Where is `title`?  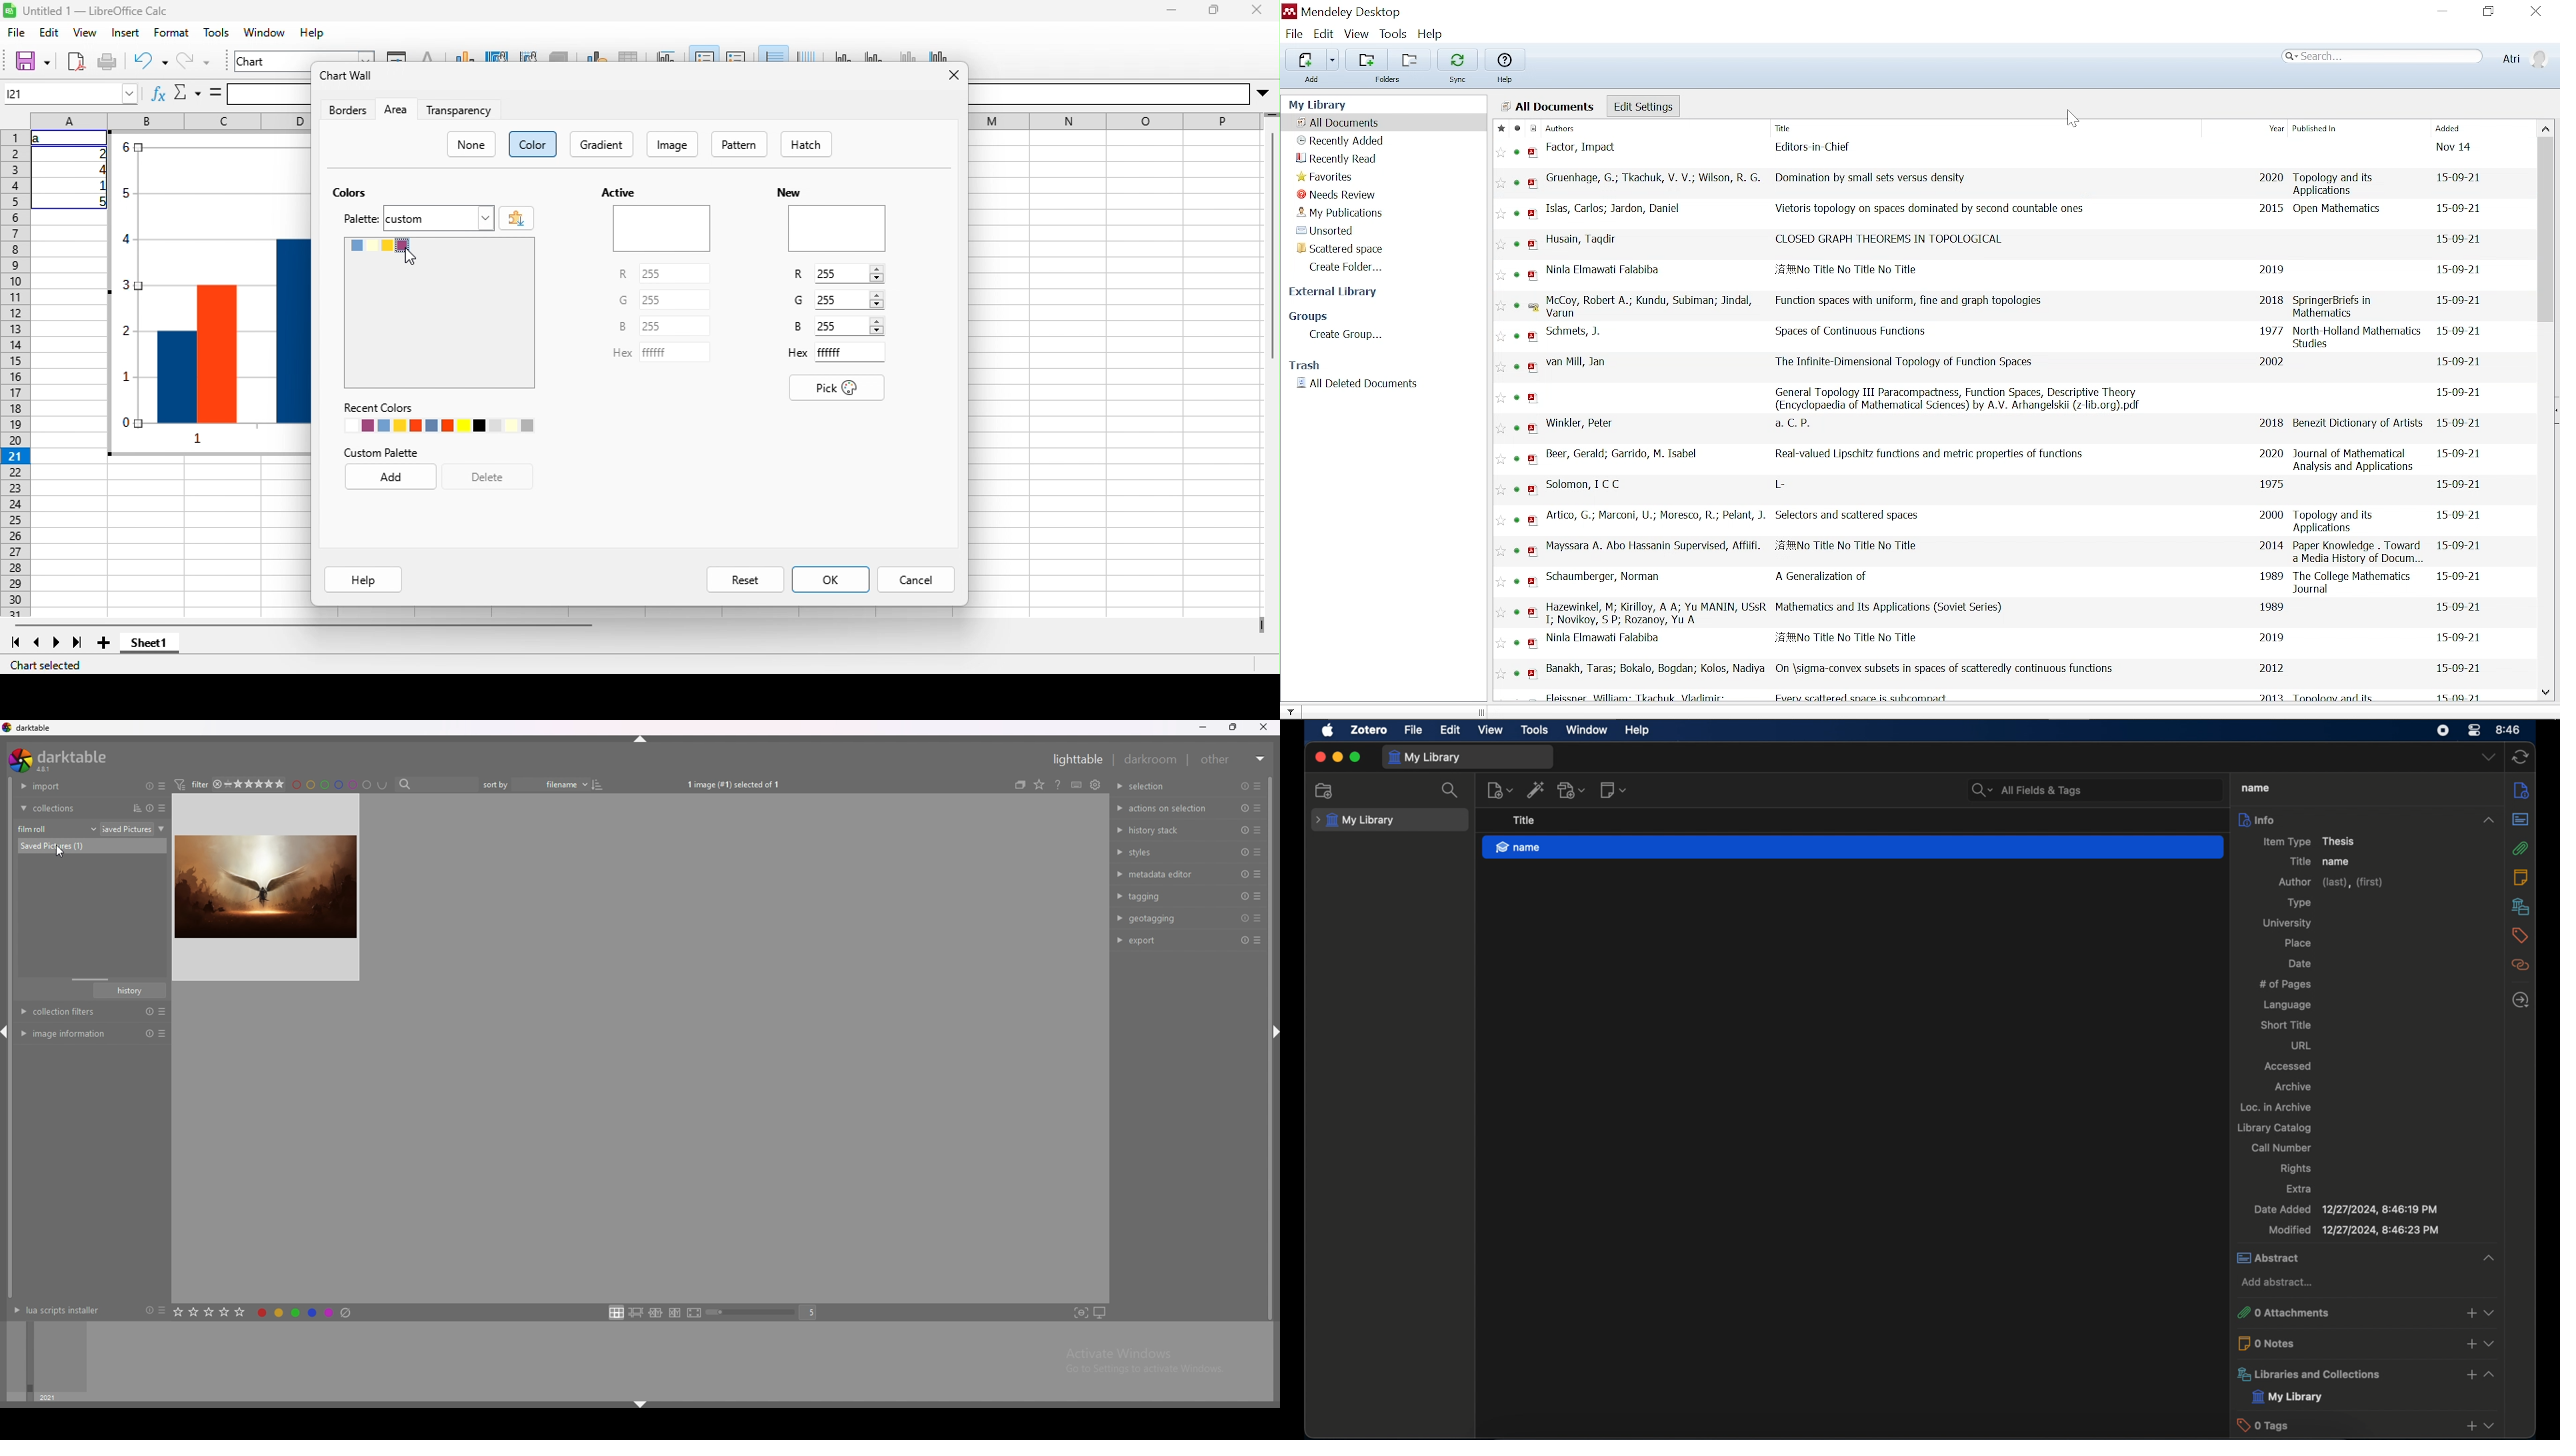 title is located at coordinates (667, 55).